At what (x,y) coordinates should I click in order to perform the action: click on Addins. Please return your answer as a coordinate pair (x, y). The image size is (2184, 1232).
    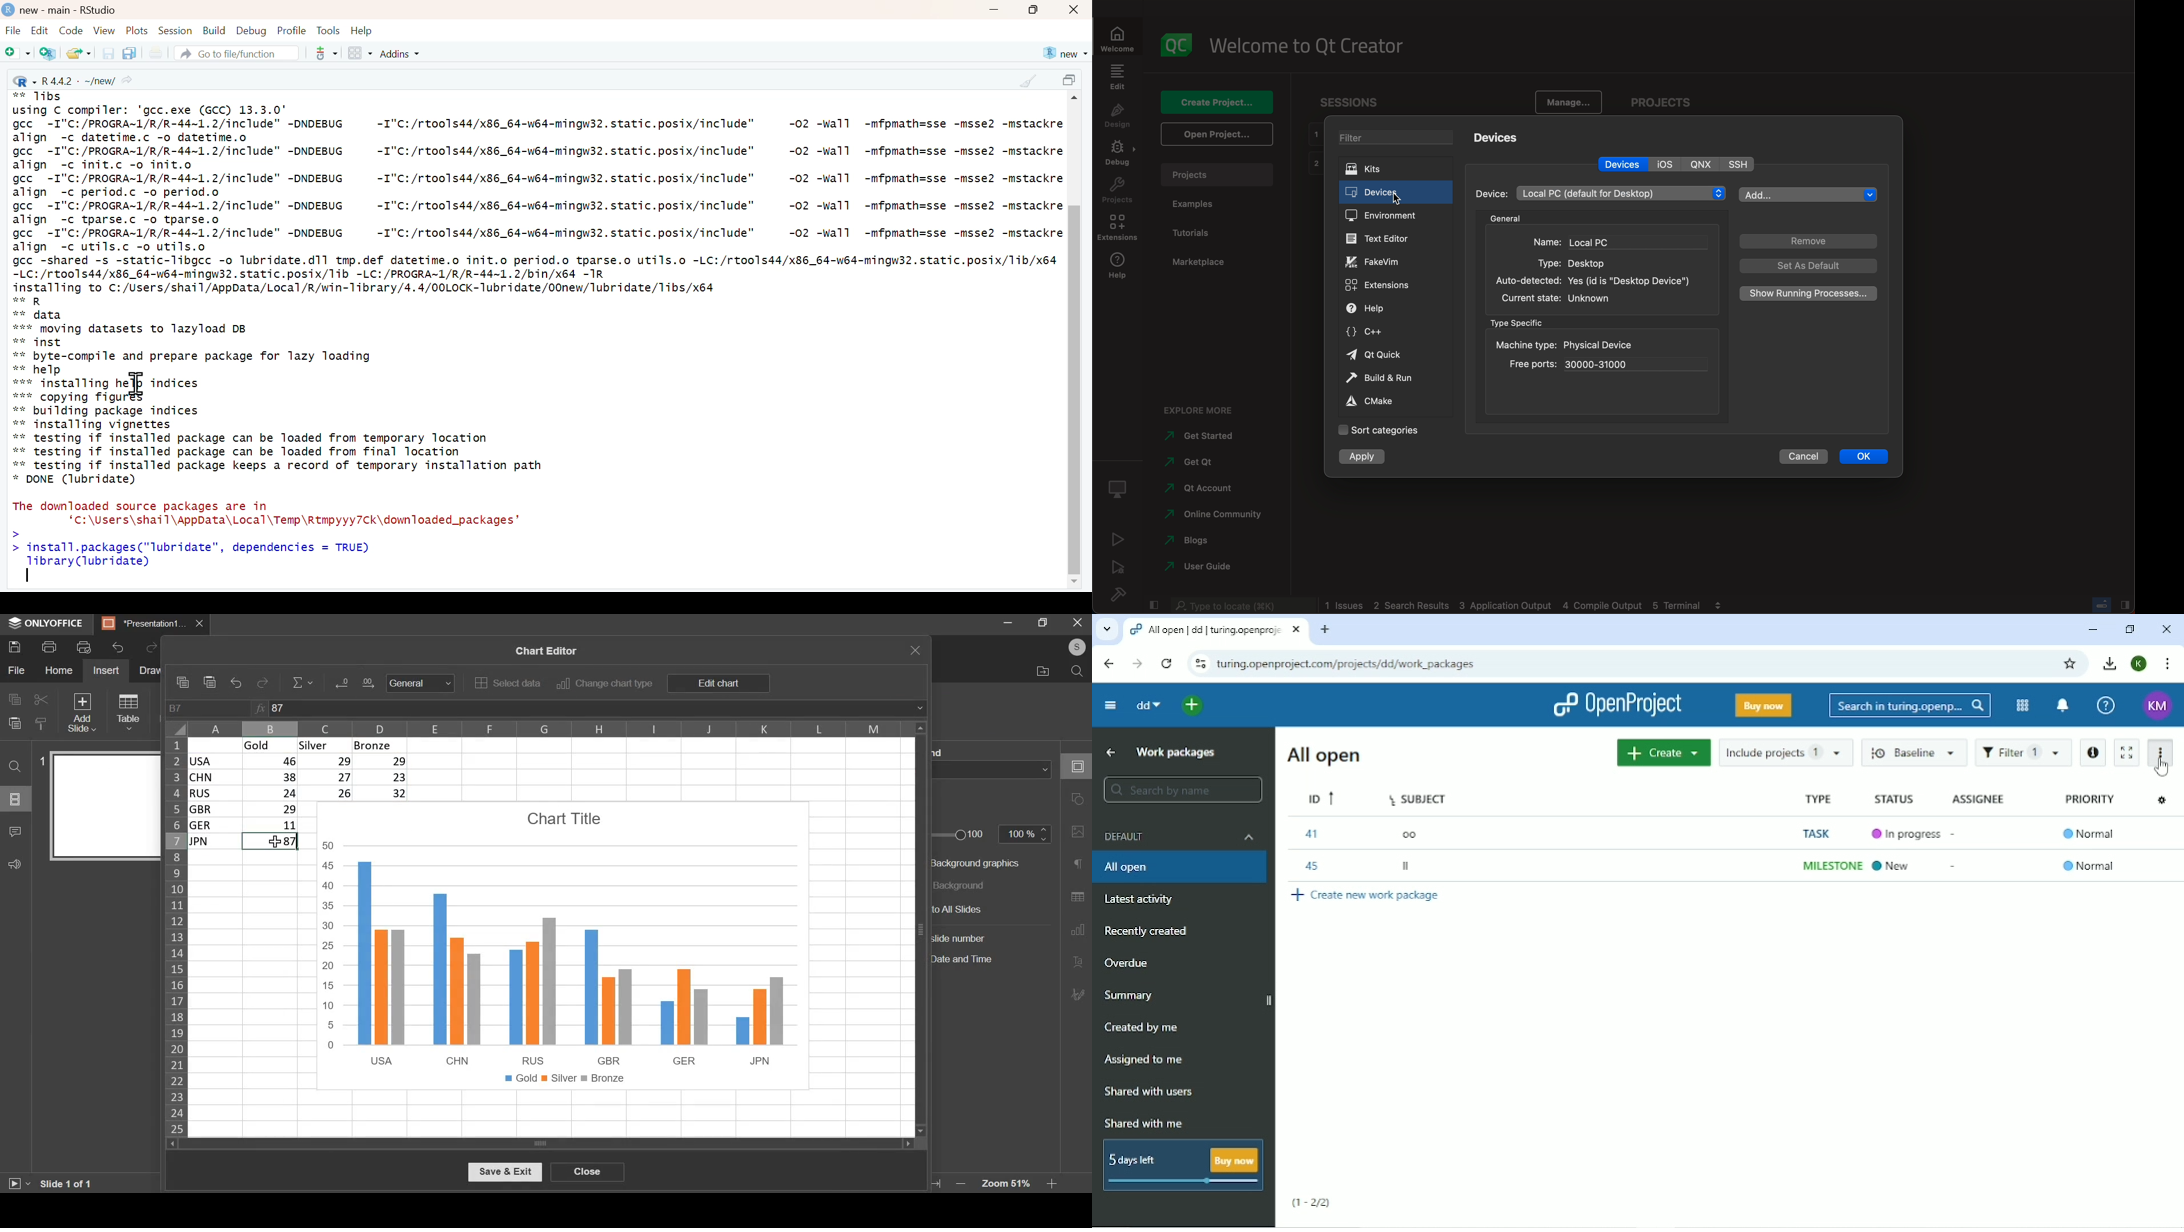
    Looking at the image, I should click on (402, 54).